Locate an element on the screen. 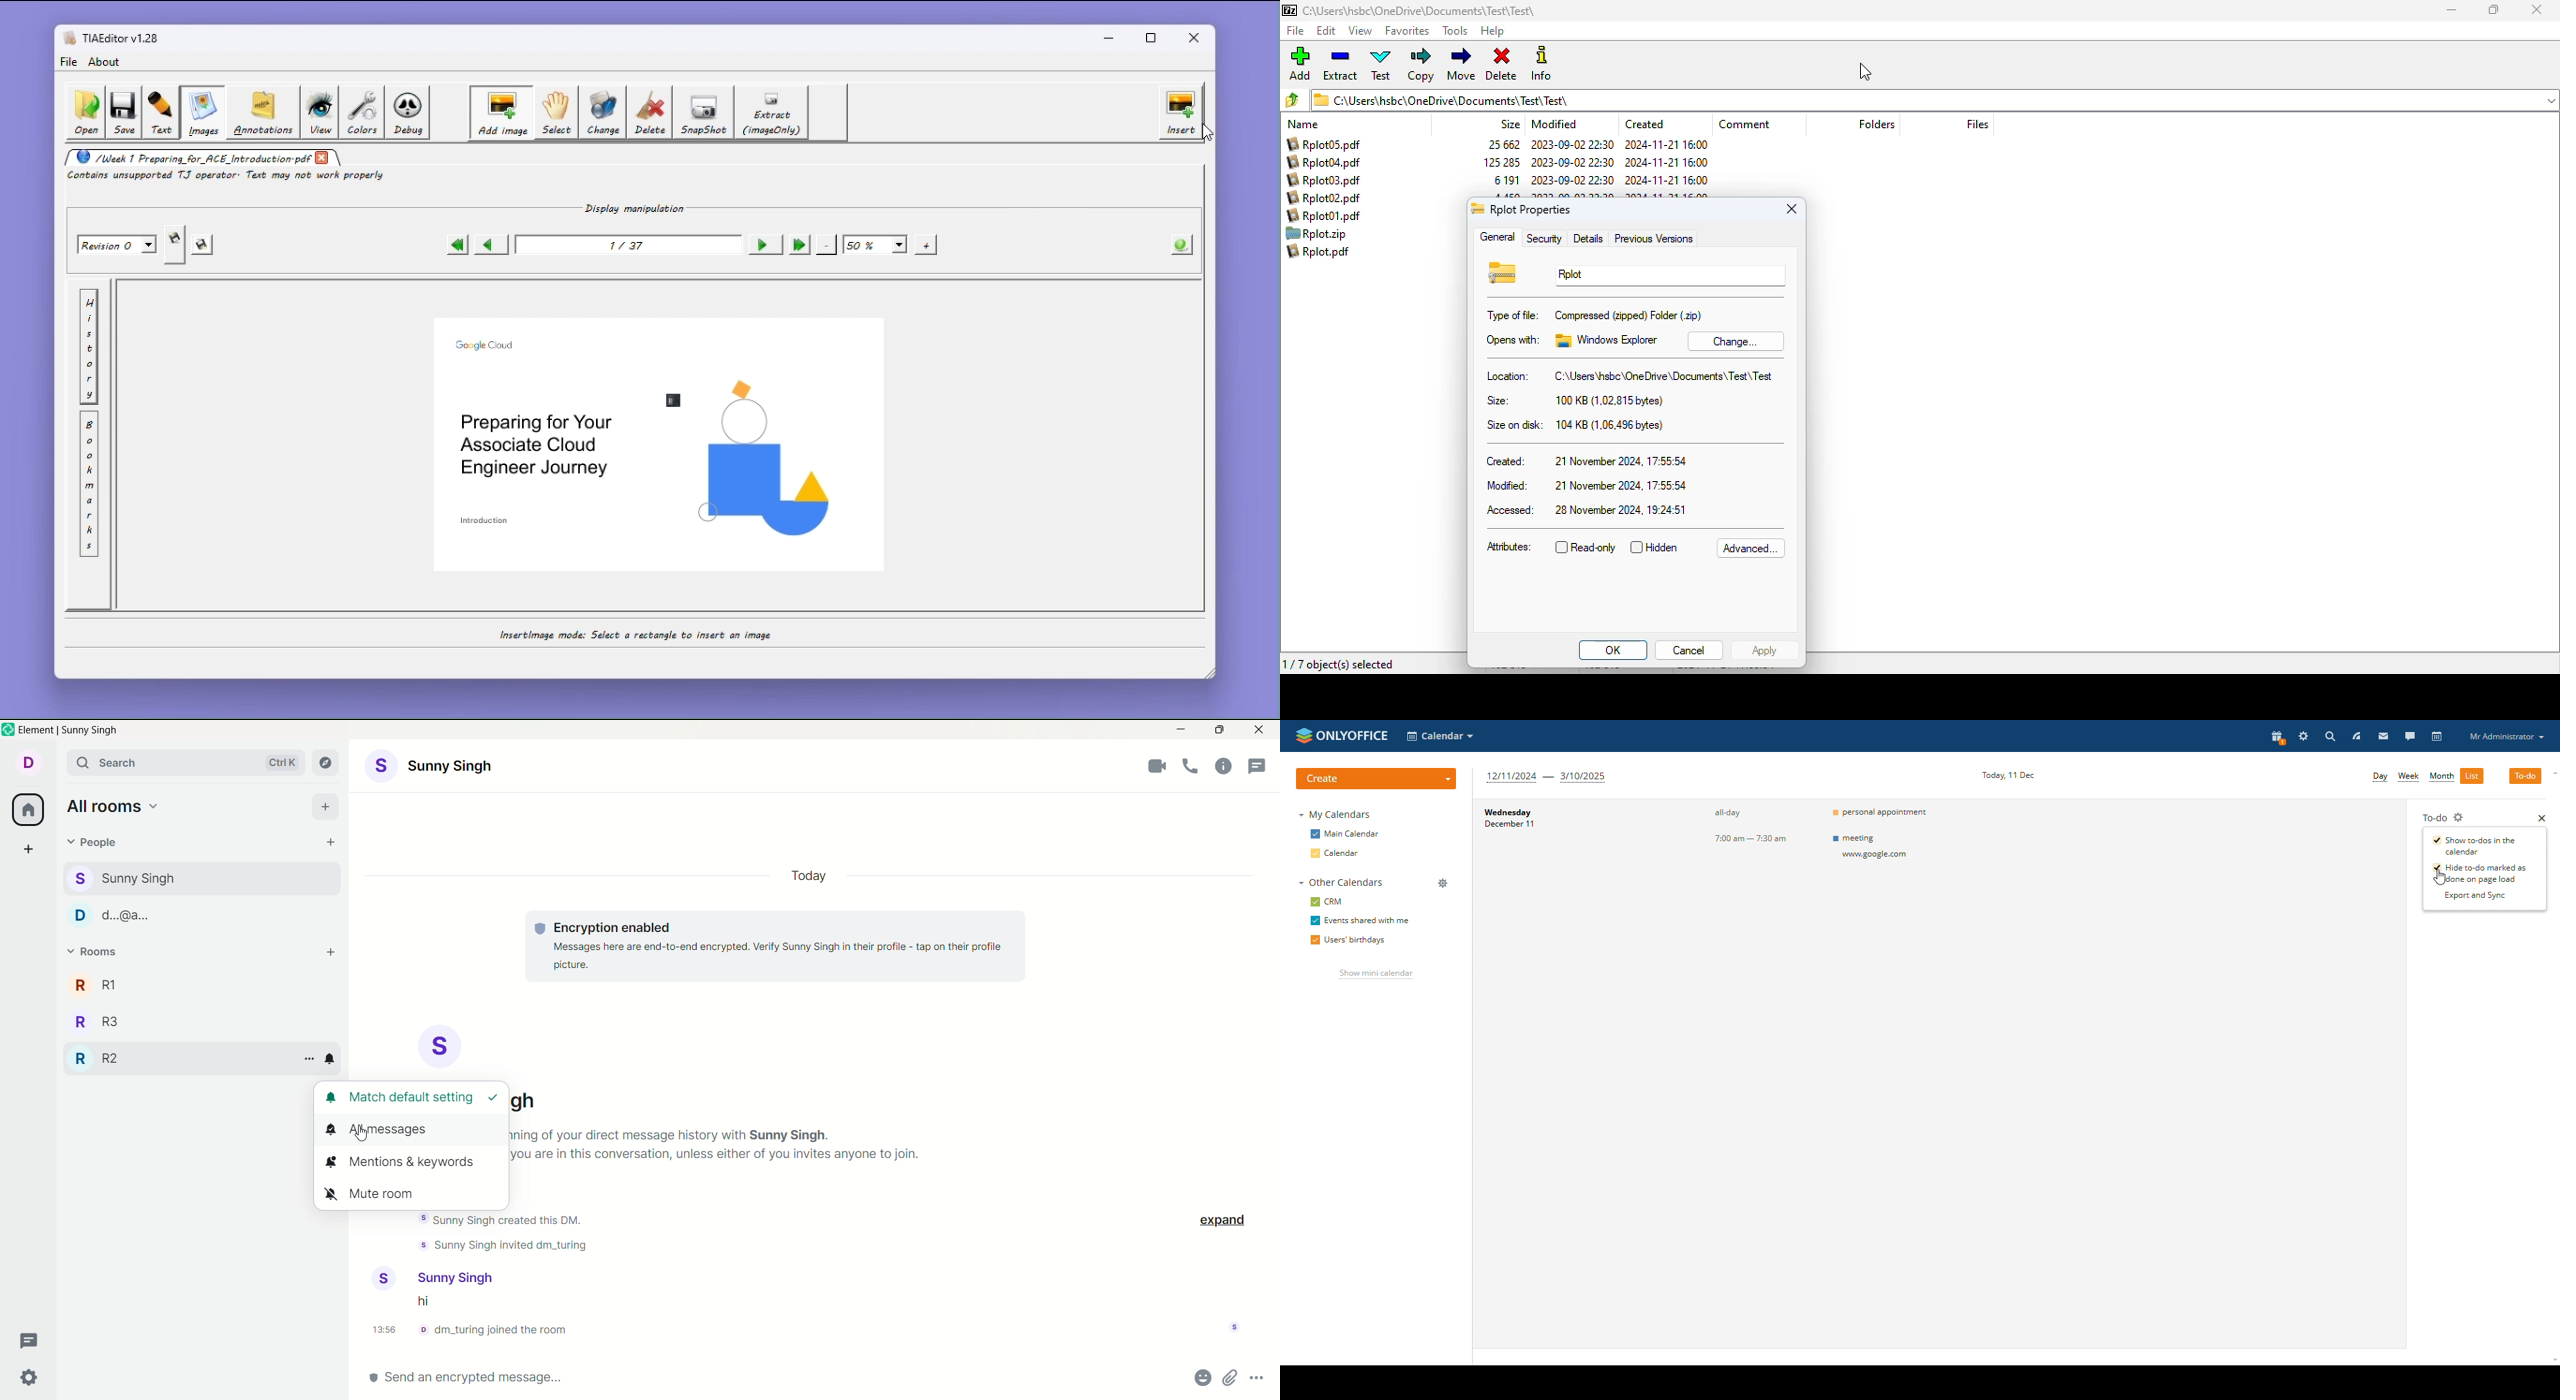 Image resolution: width=2576 pixels, height=1400 pixels. folders is located at coordinates (1877, 125).